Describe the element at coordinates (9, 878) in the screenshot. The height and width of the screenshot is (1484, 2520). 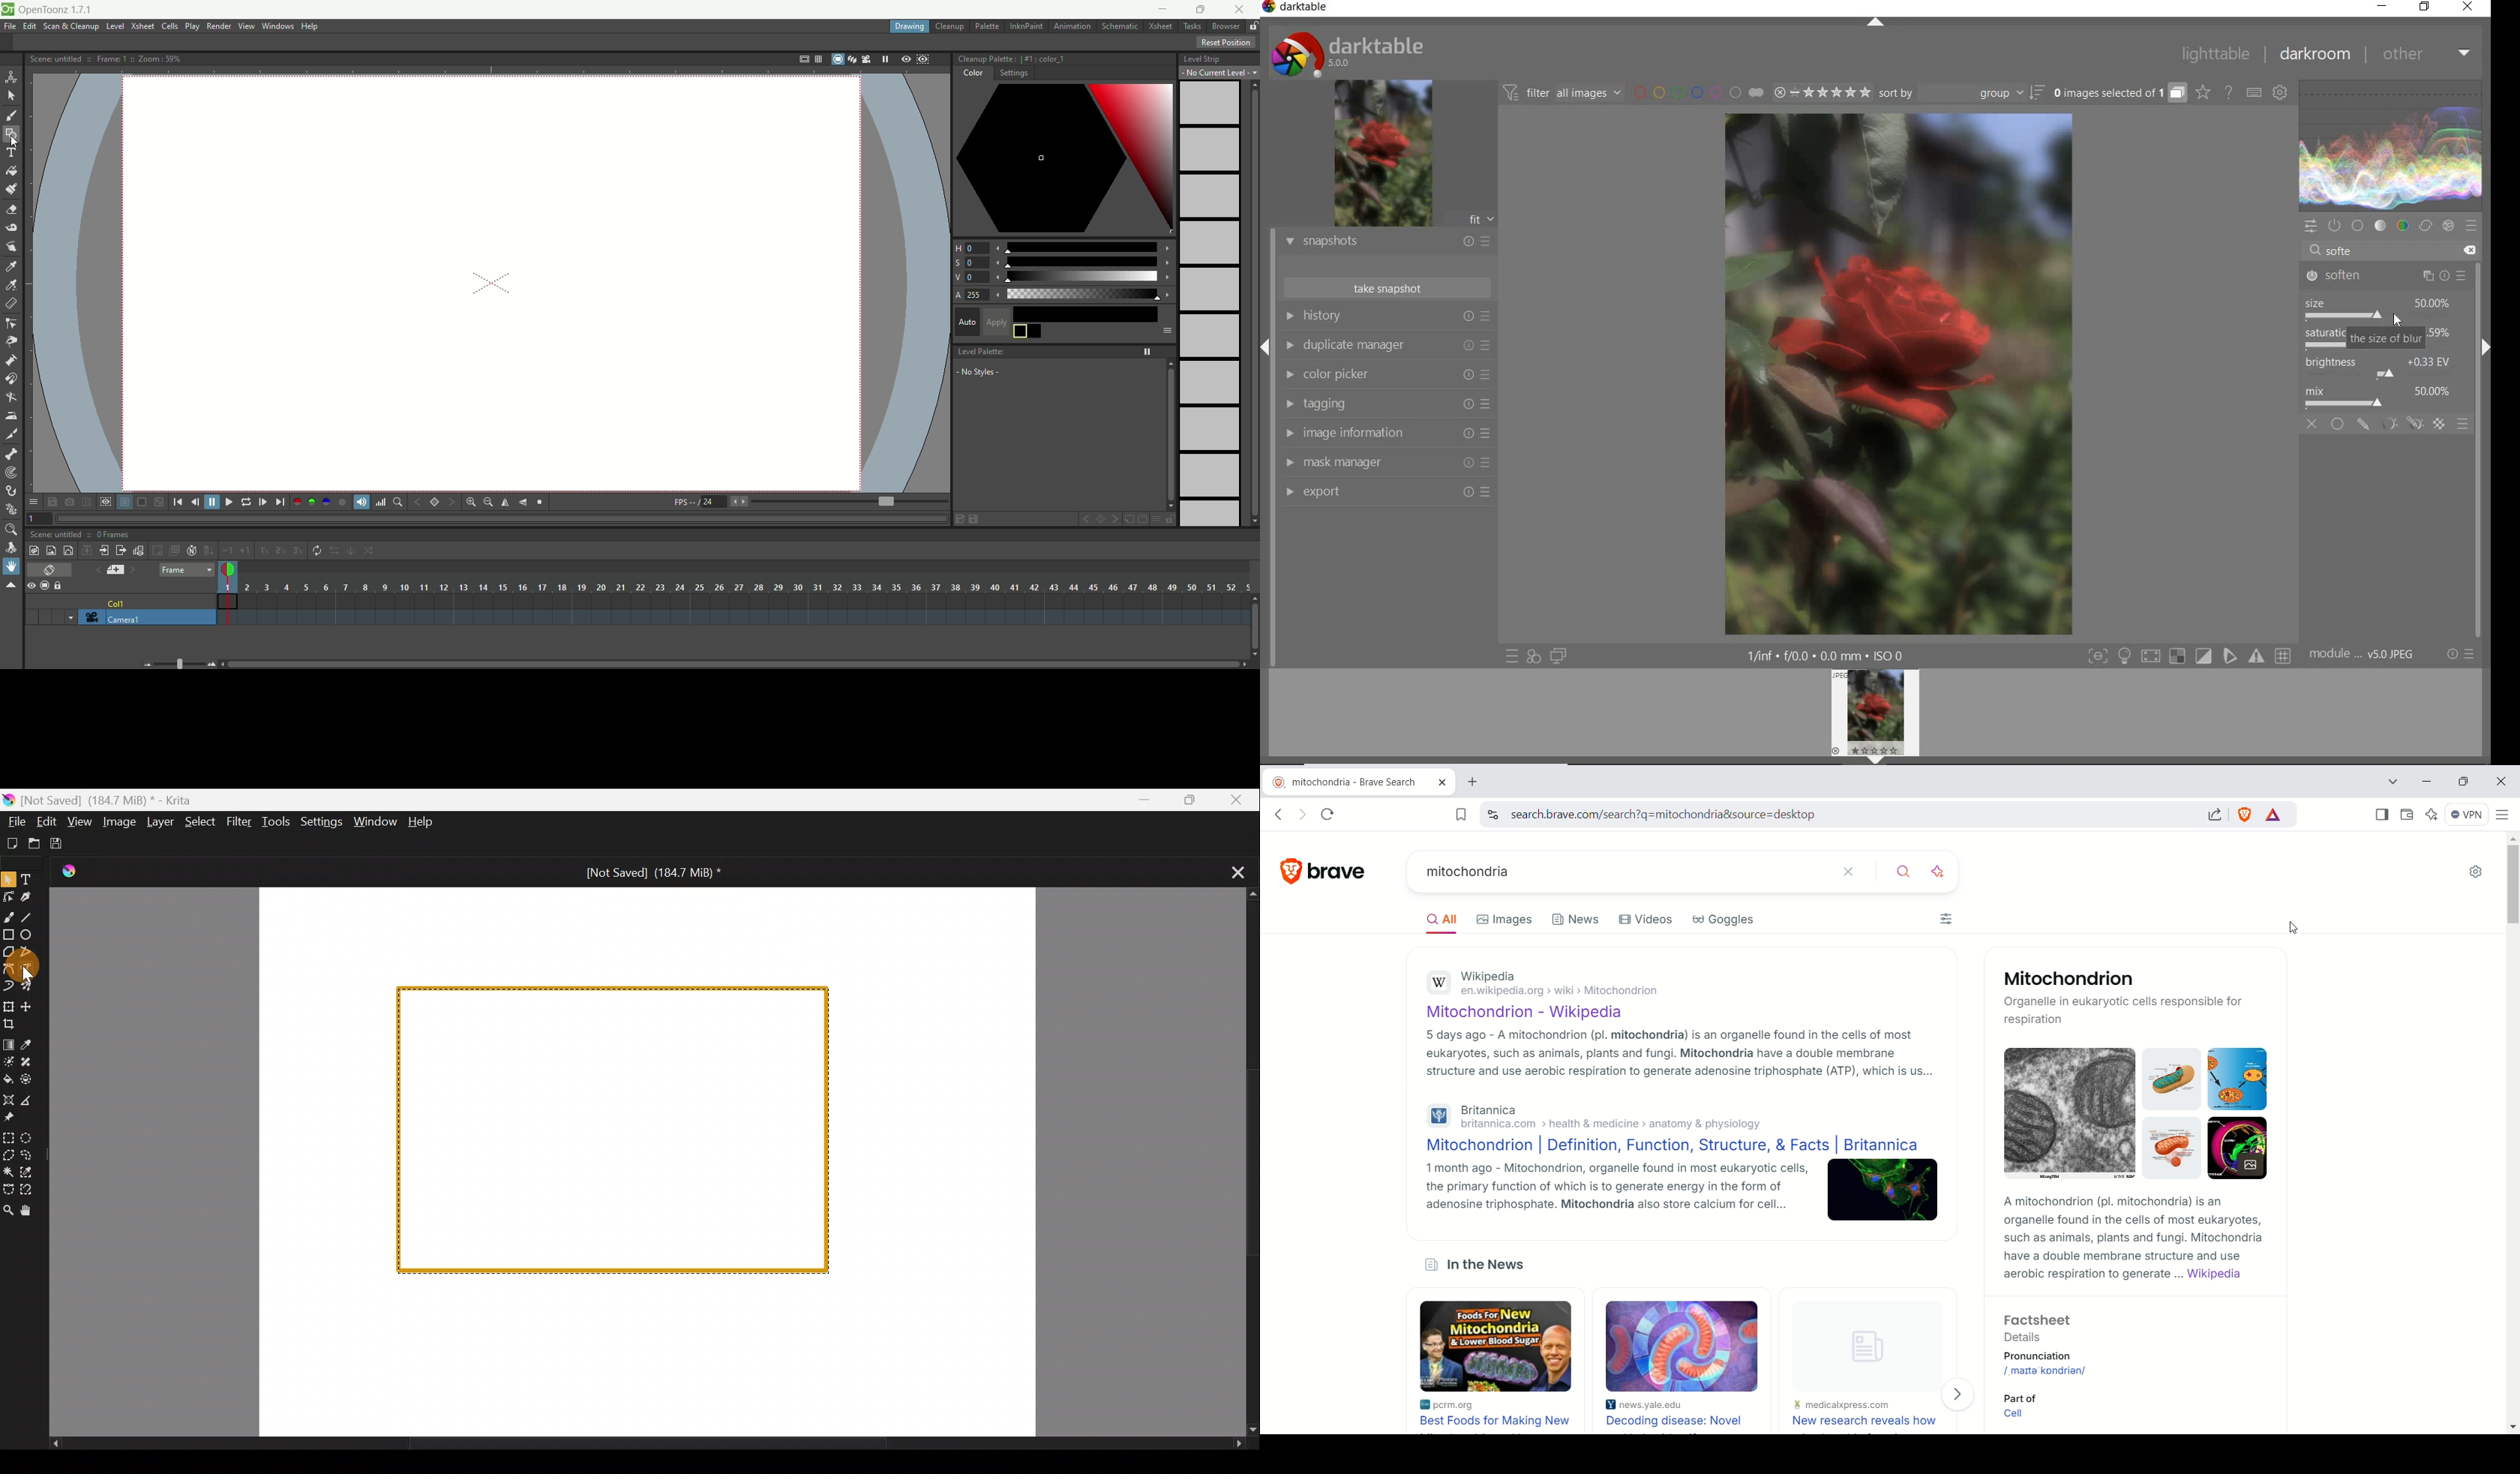
I see `Select shapes` at that location.